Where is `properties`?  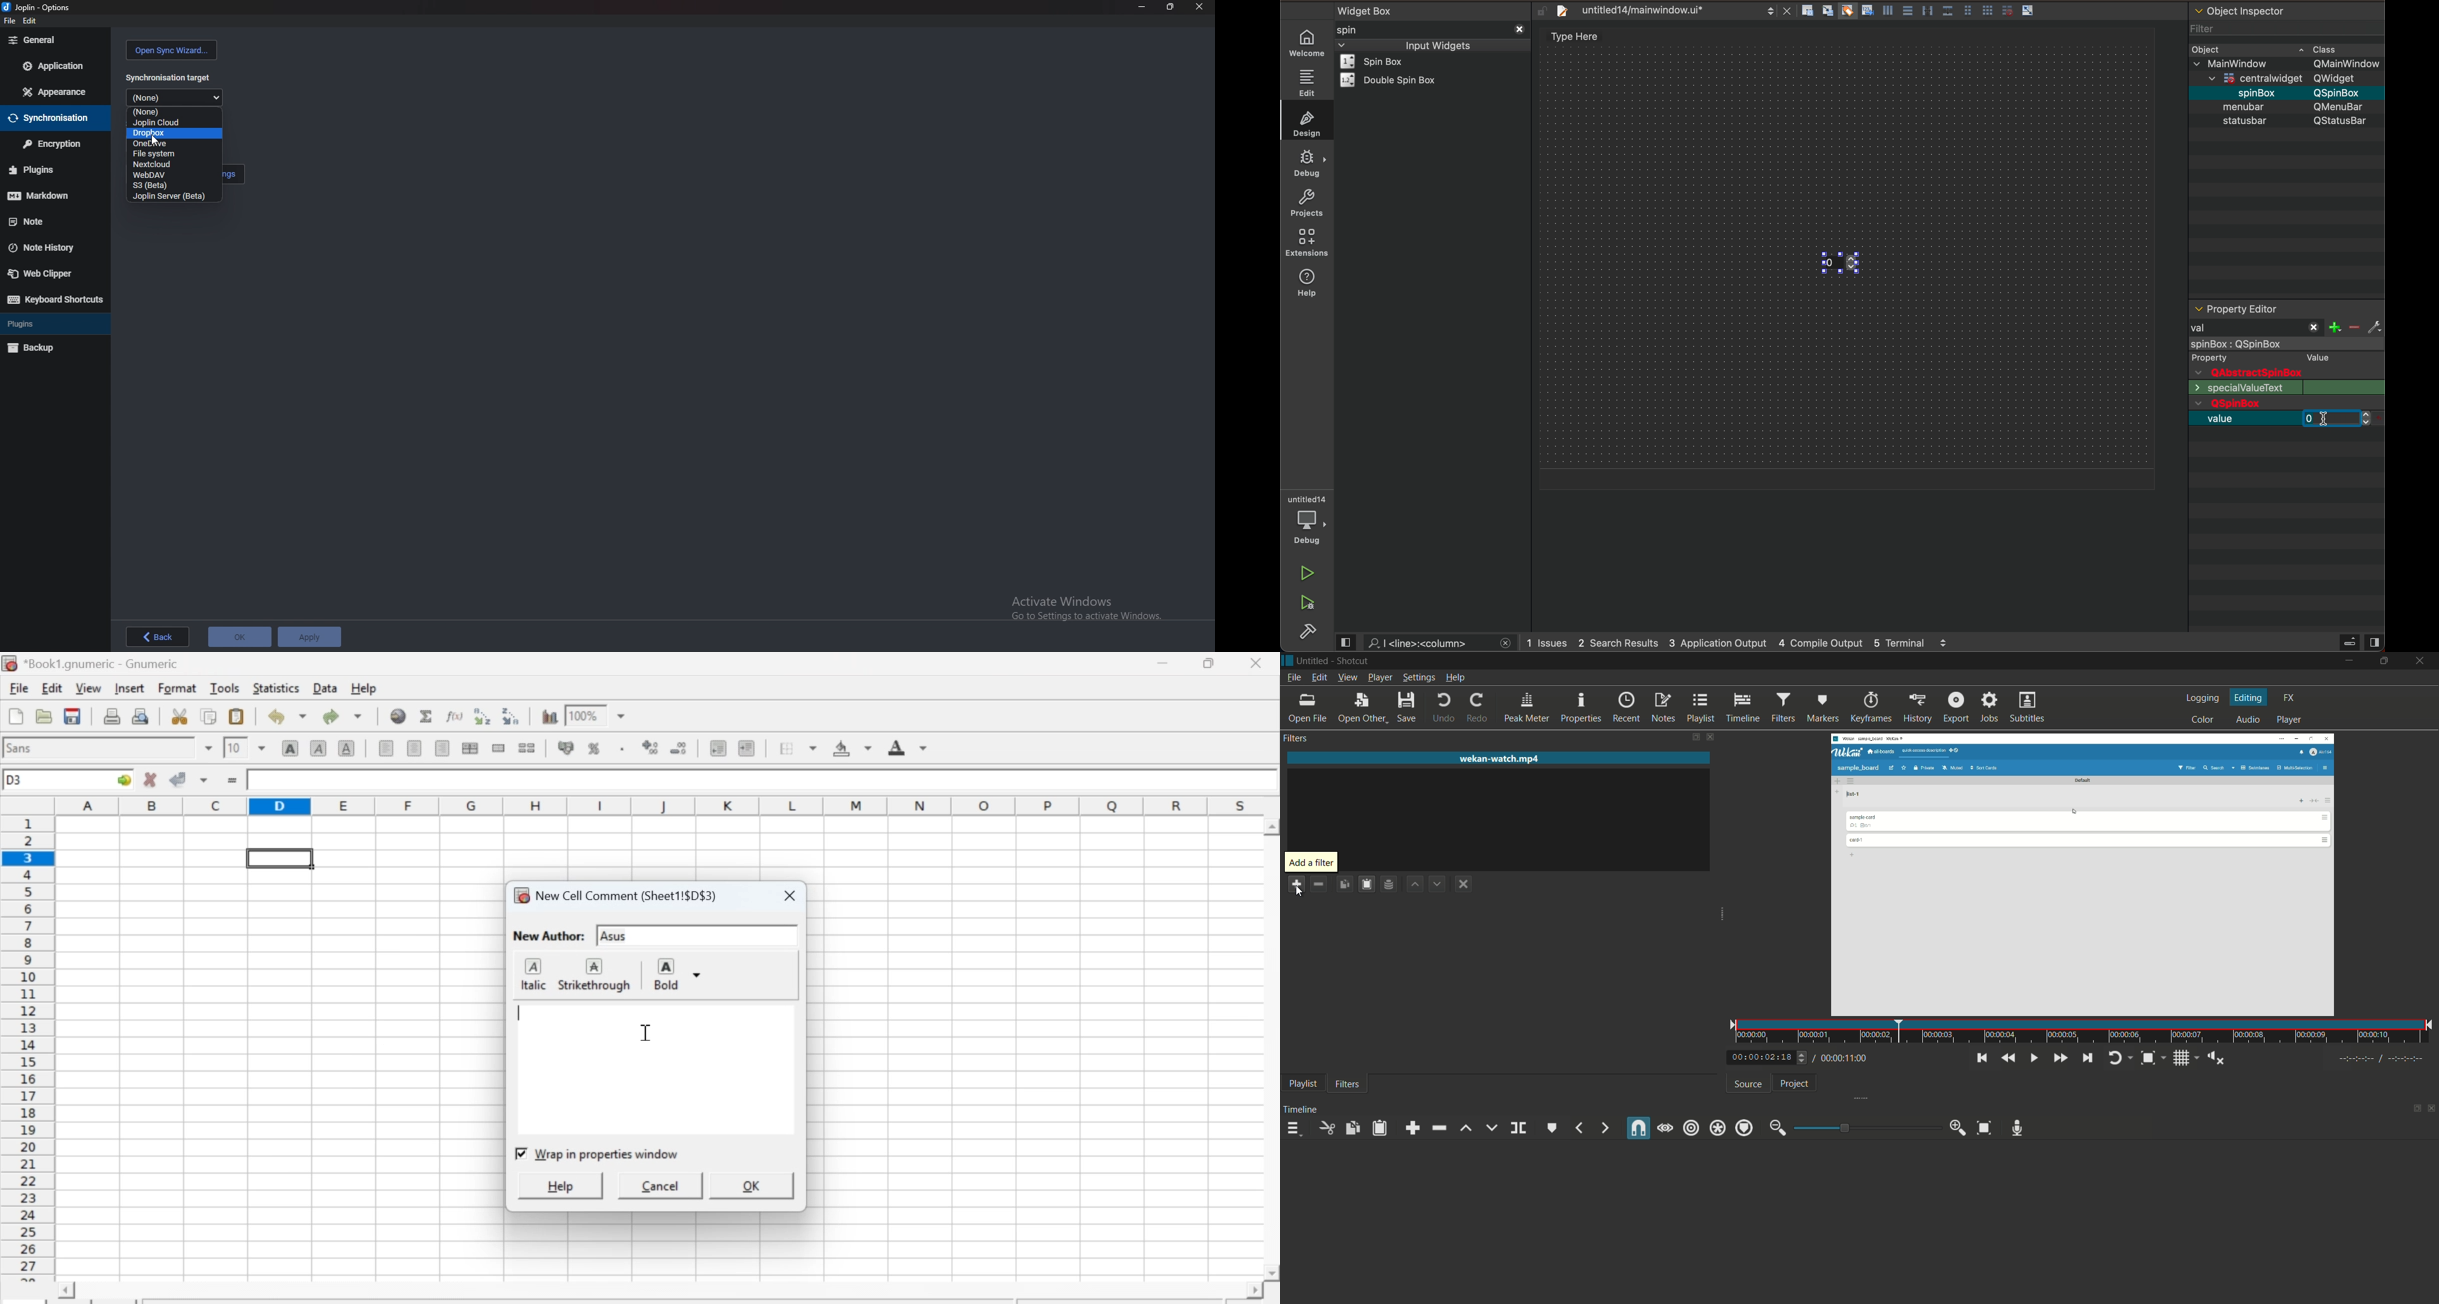 properties is located at coordinates (1581, 708).